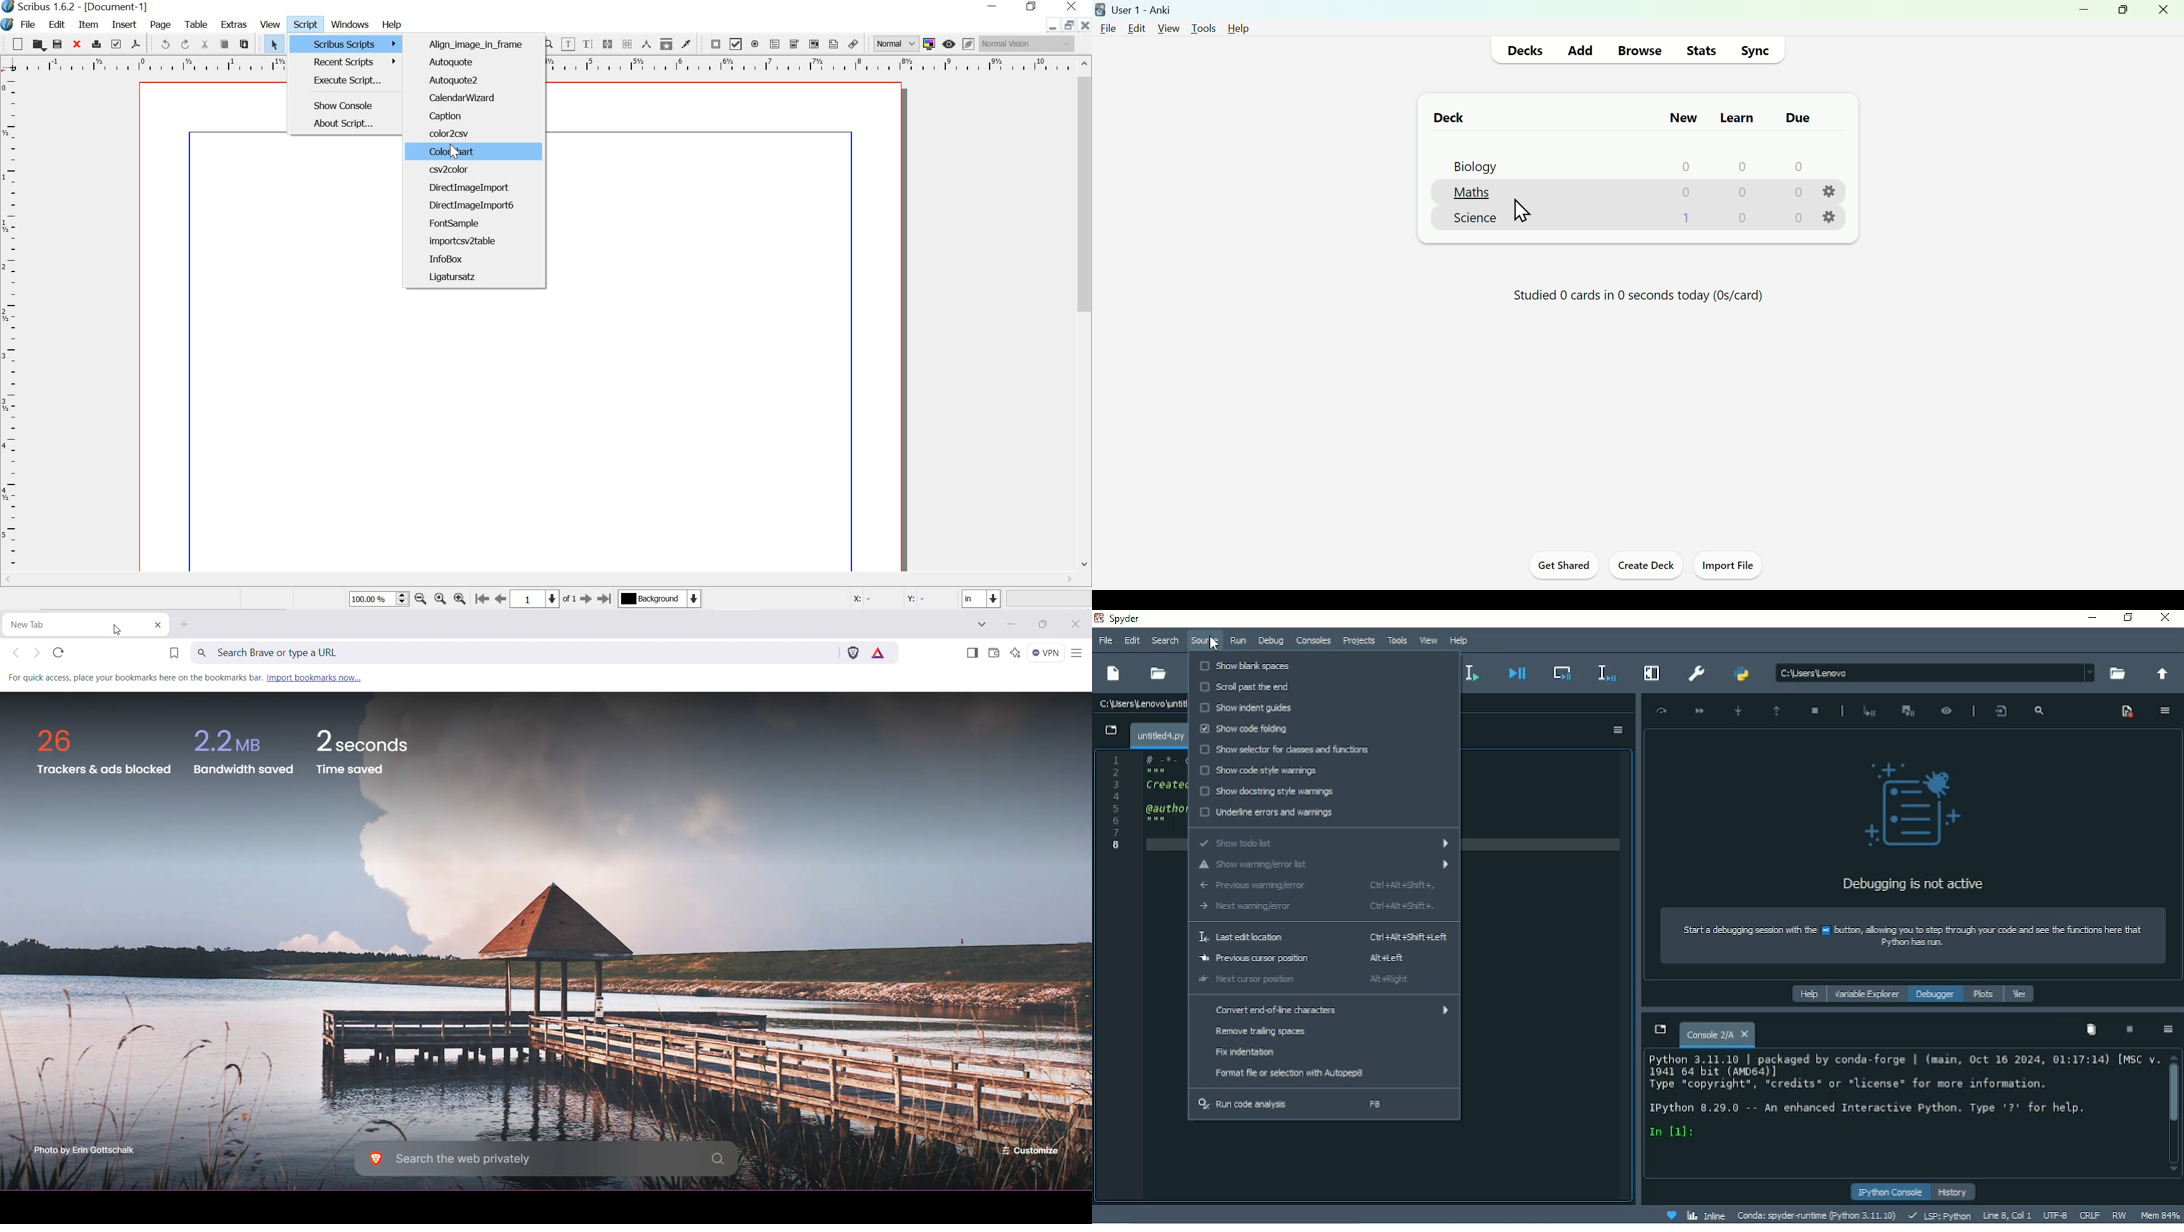 This screenshot has height=1232, width=2184. What do you see at coordinates (659, 599) in the screenshot?
I see `Background color` at bounding box center [659, 599].